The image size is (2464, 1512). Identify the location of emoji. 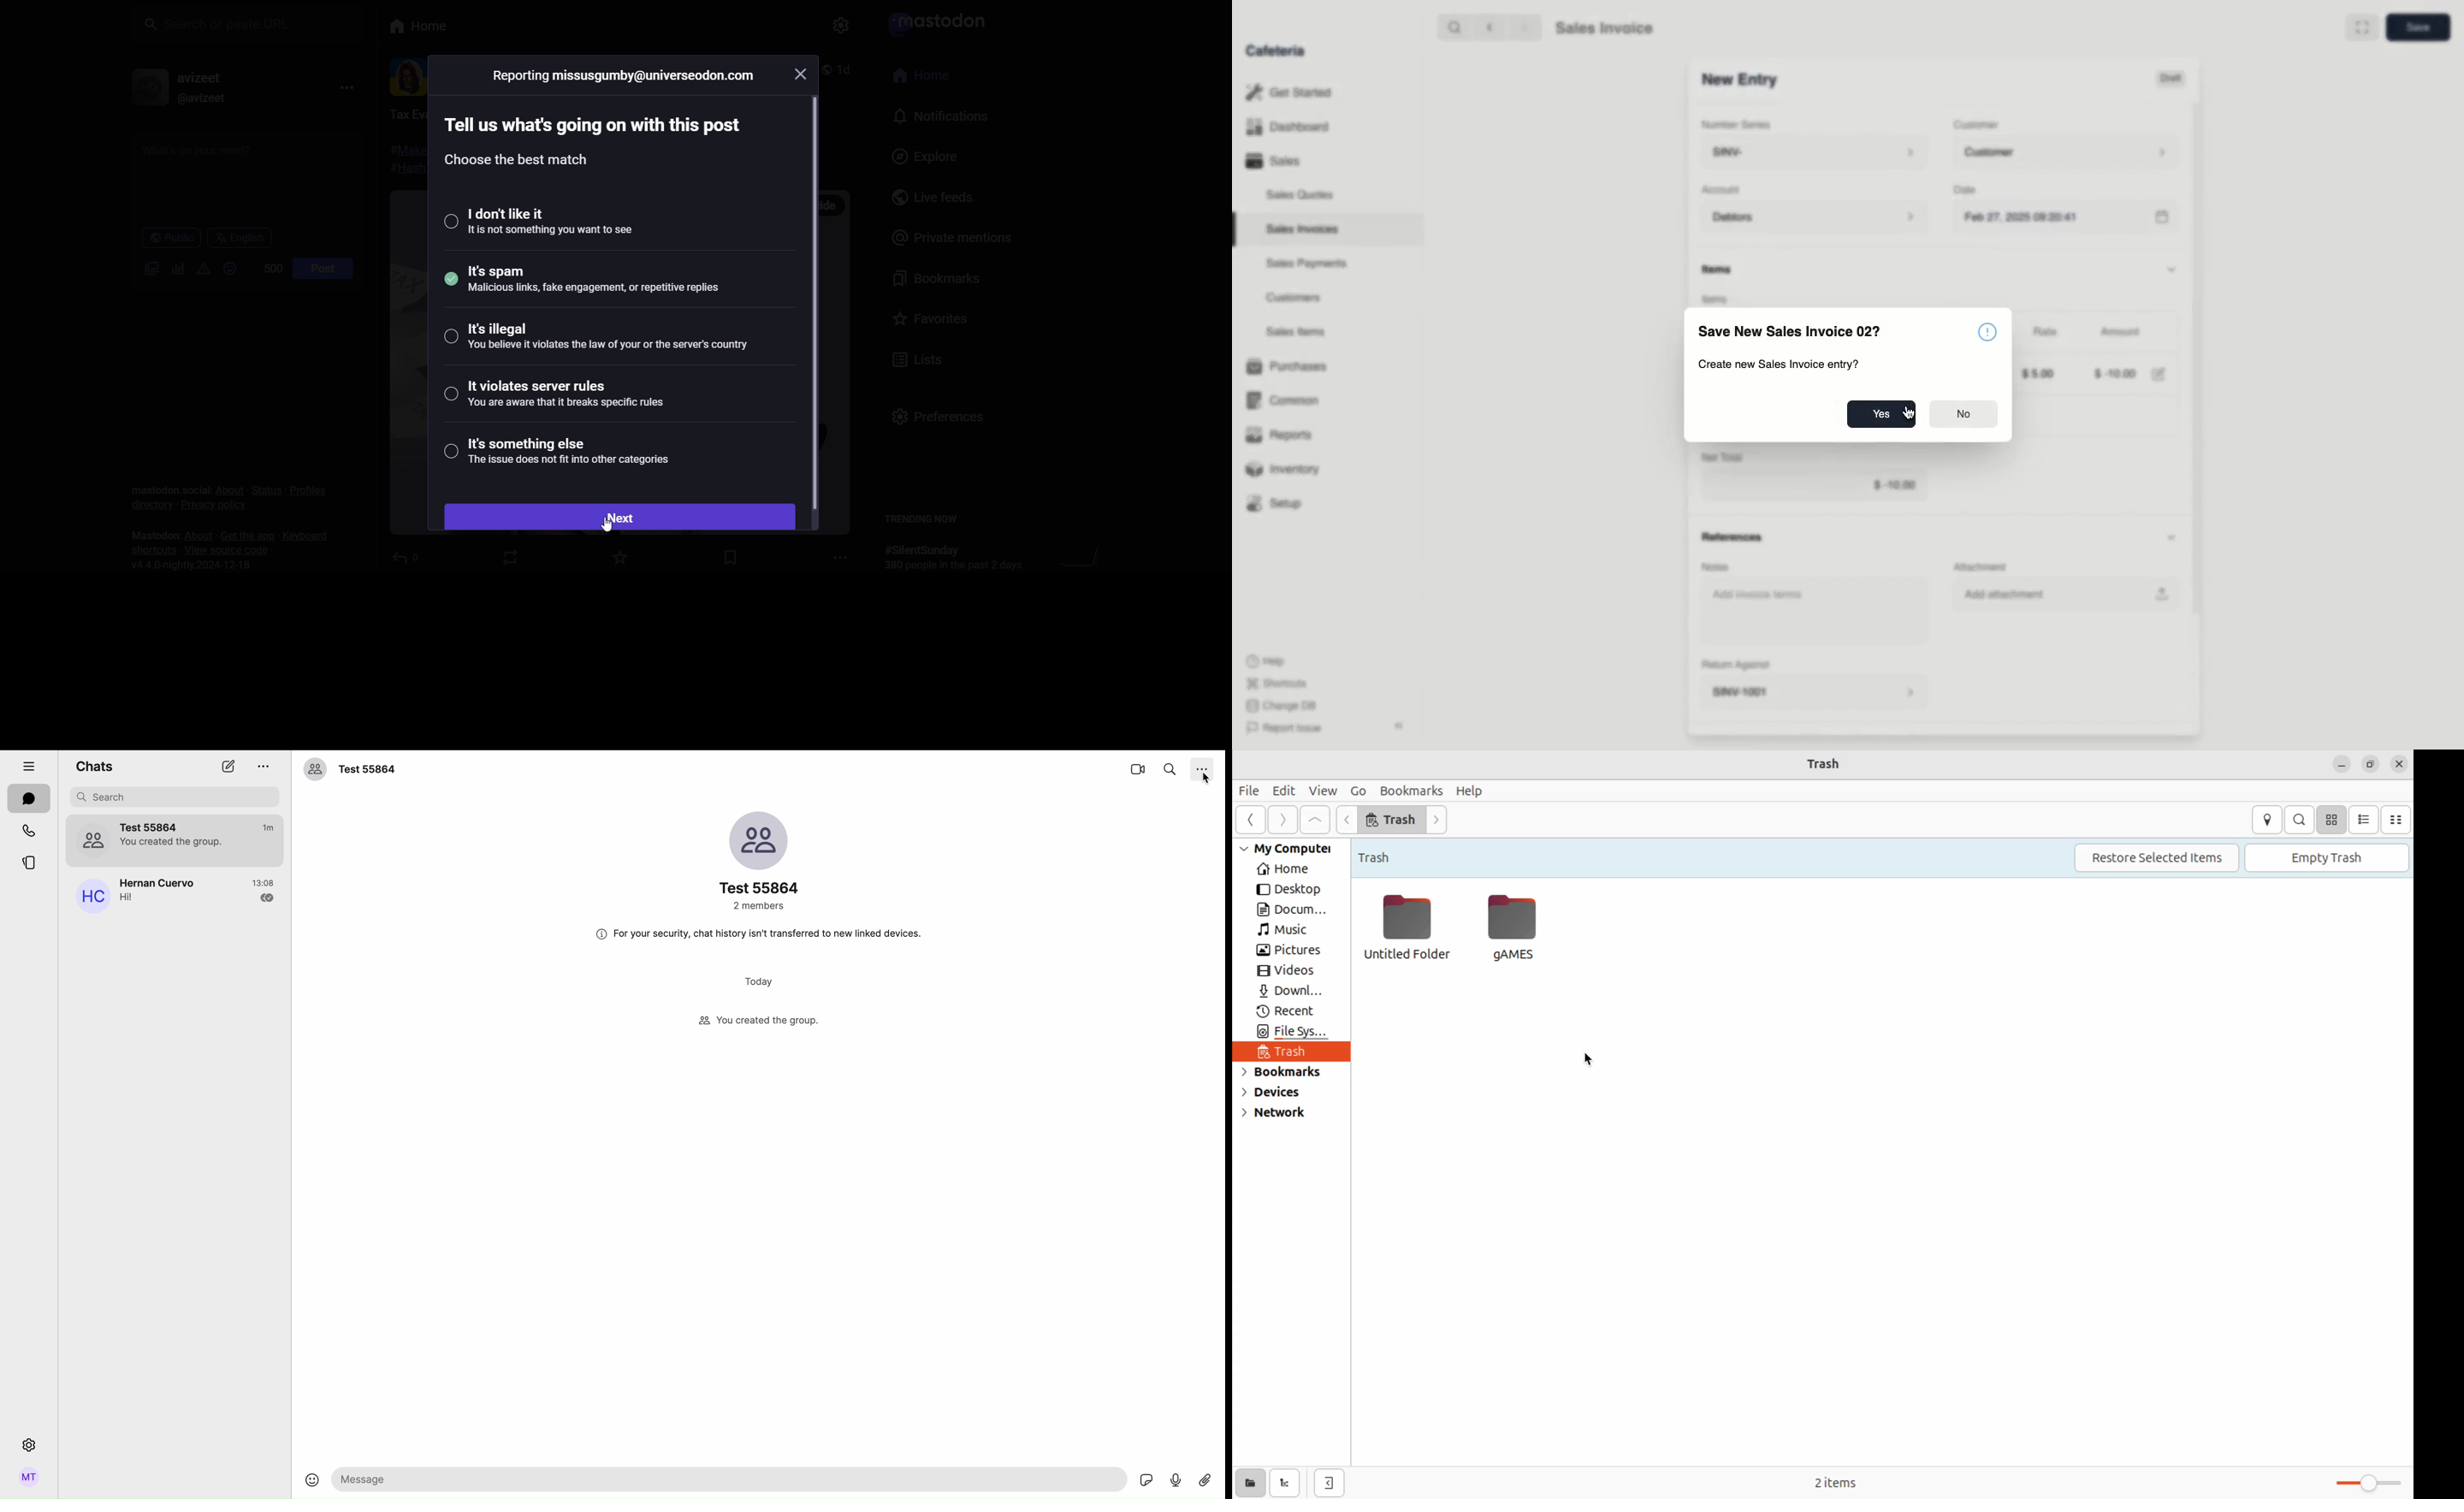
(313, 1484).